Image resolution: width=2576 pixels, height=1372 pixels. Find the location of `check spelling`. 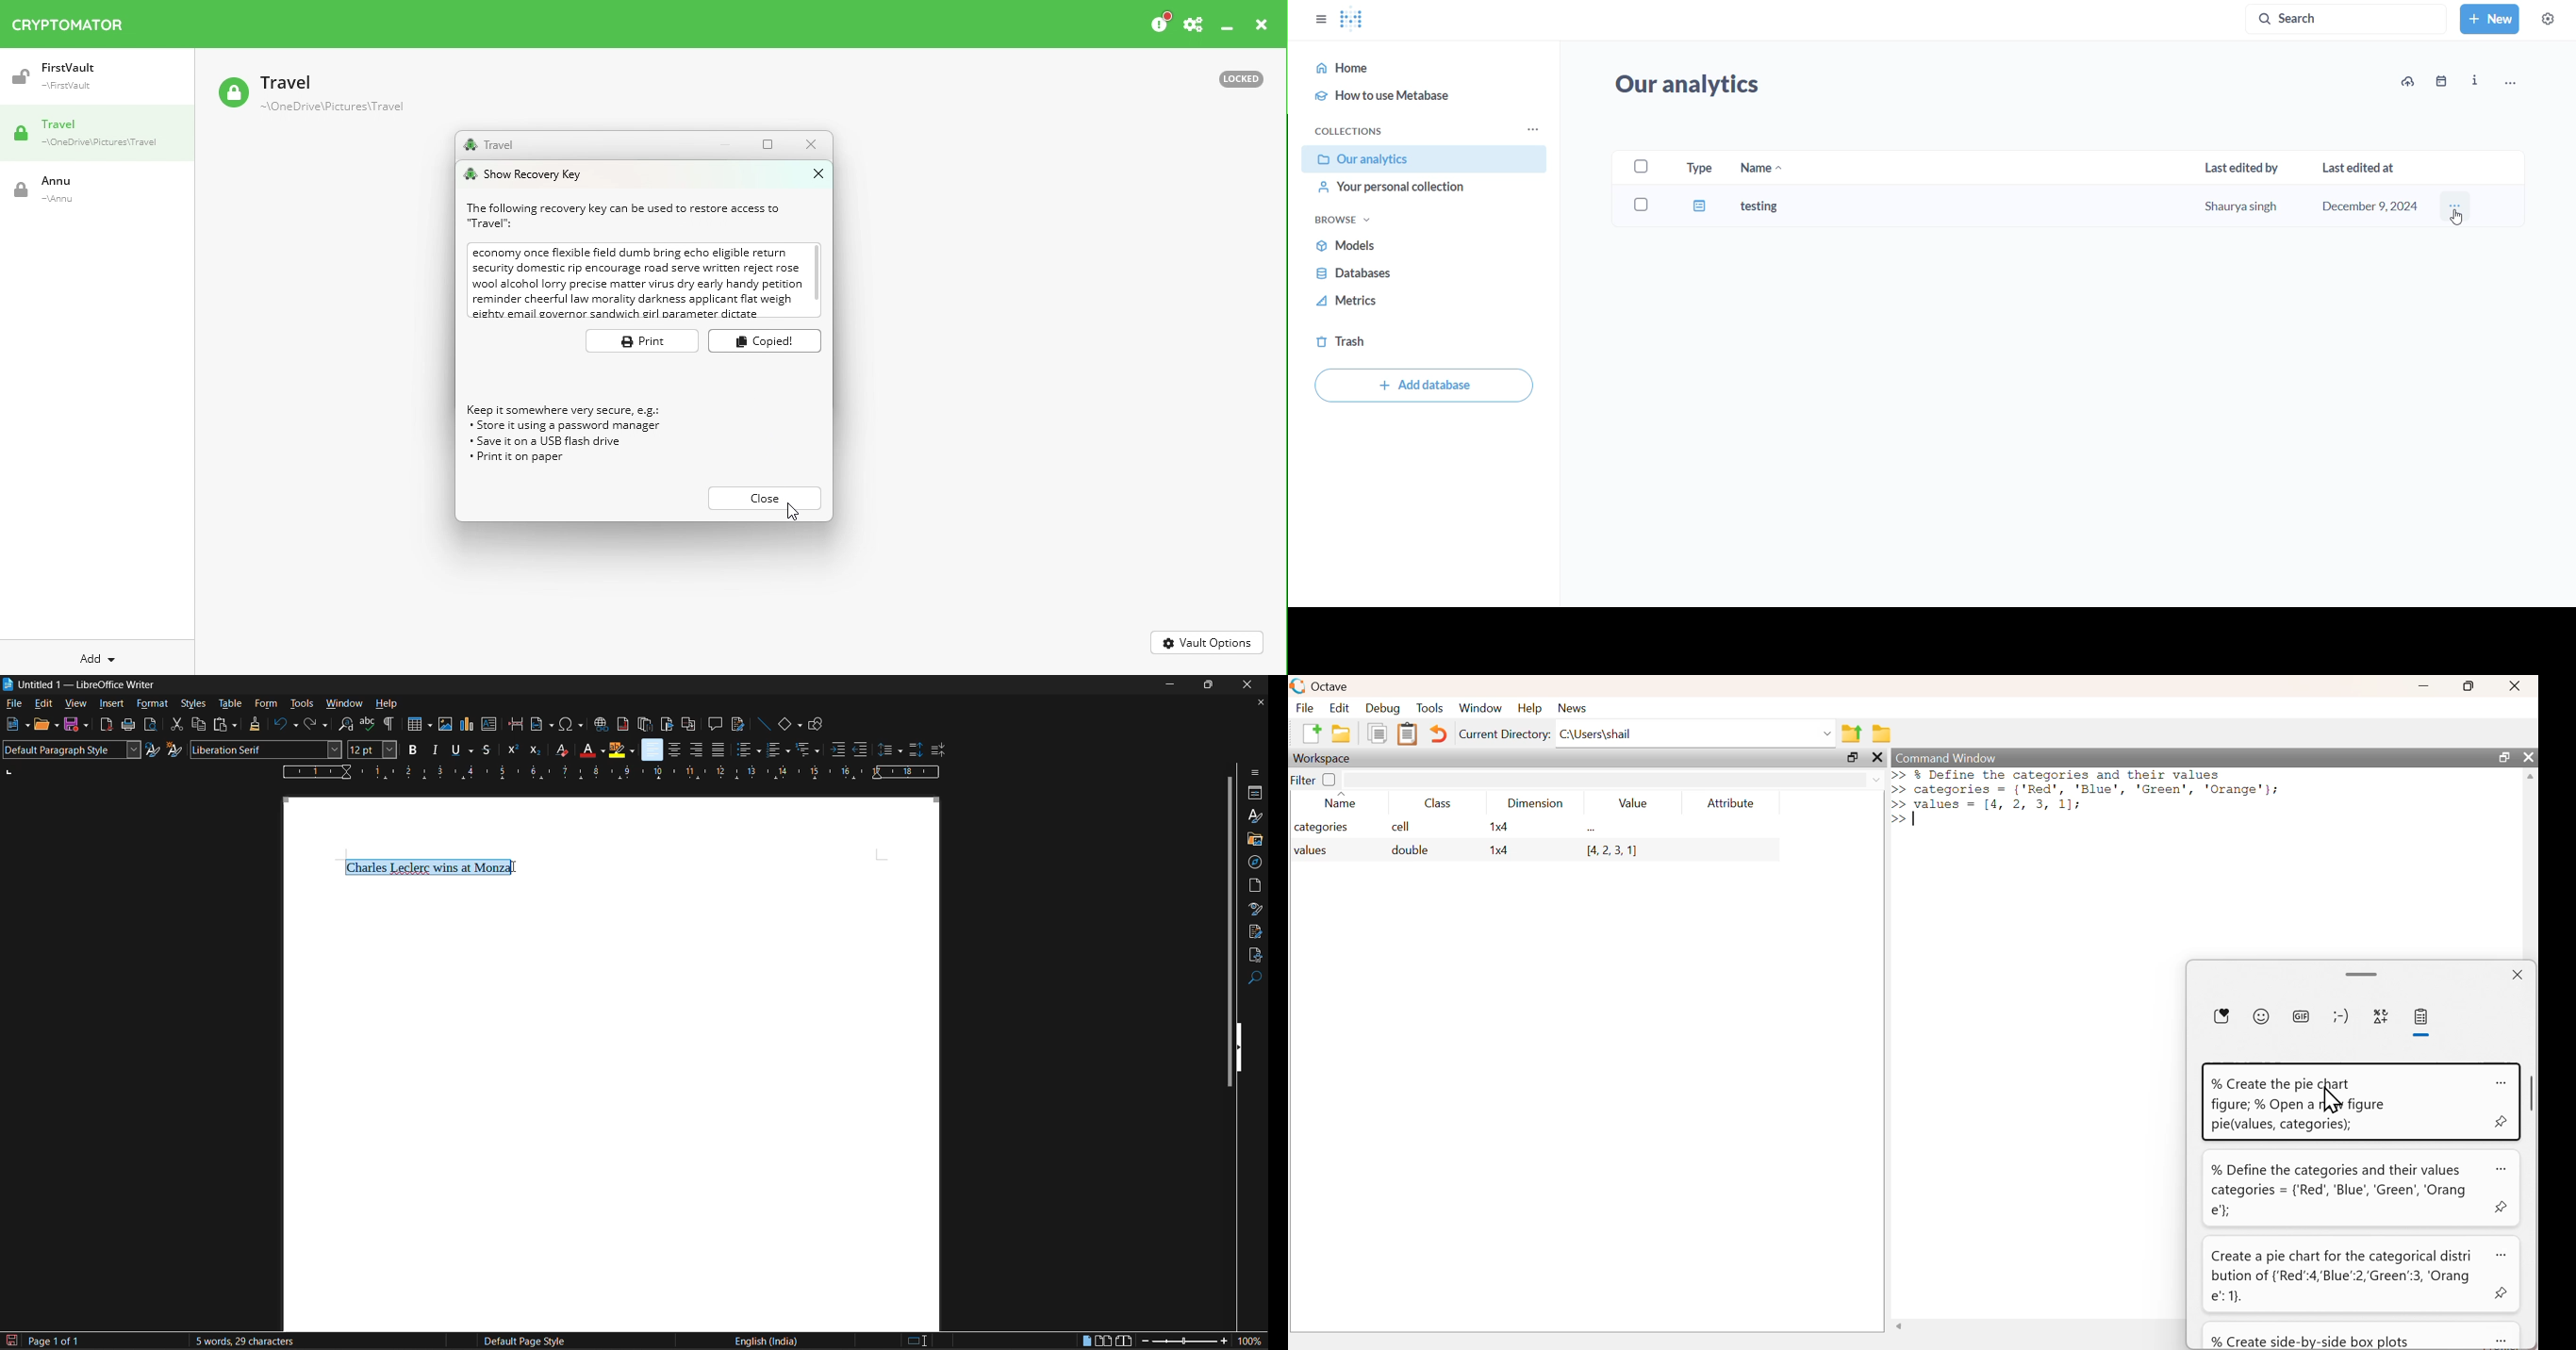

check spelling is located at coordinates (367, 724).